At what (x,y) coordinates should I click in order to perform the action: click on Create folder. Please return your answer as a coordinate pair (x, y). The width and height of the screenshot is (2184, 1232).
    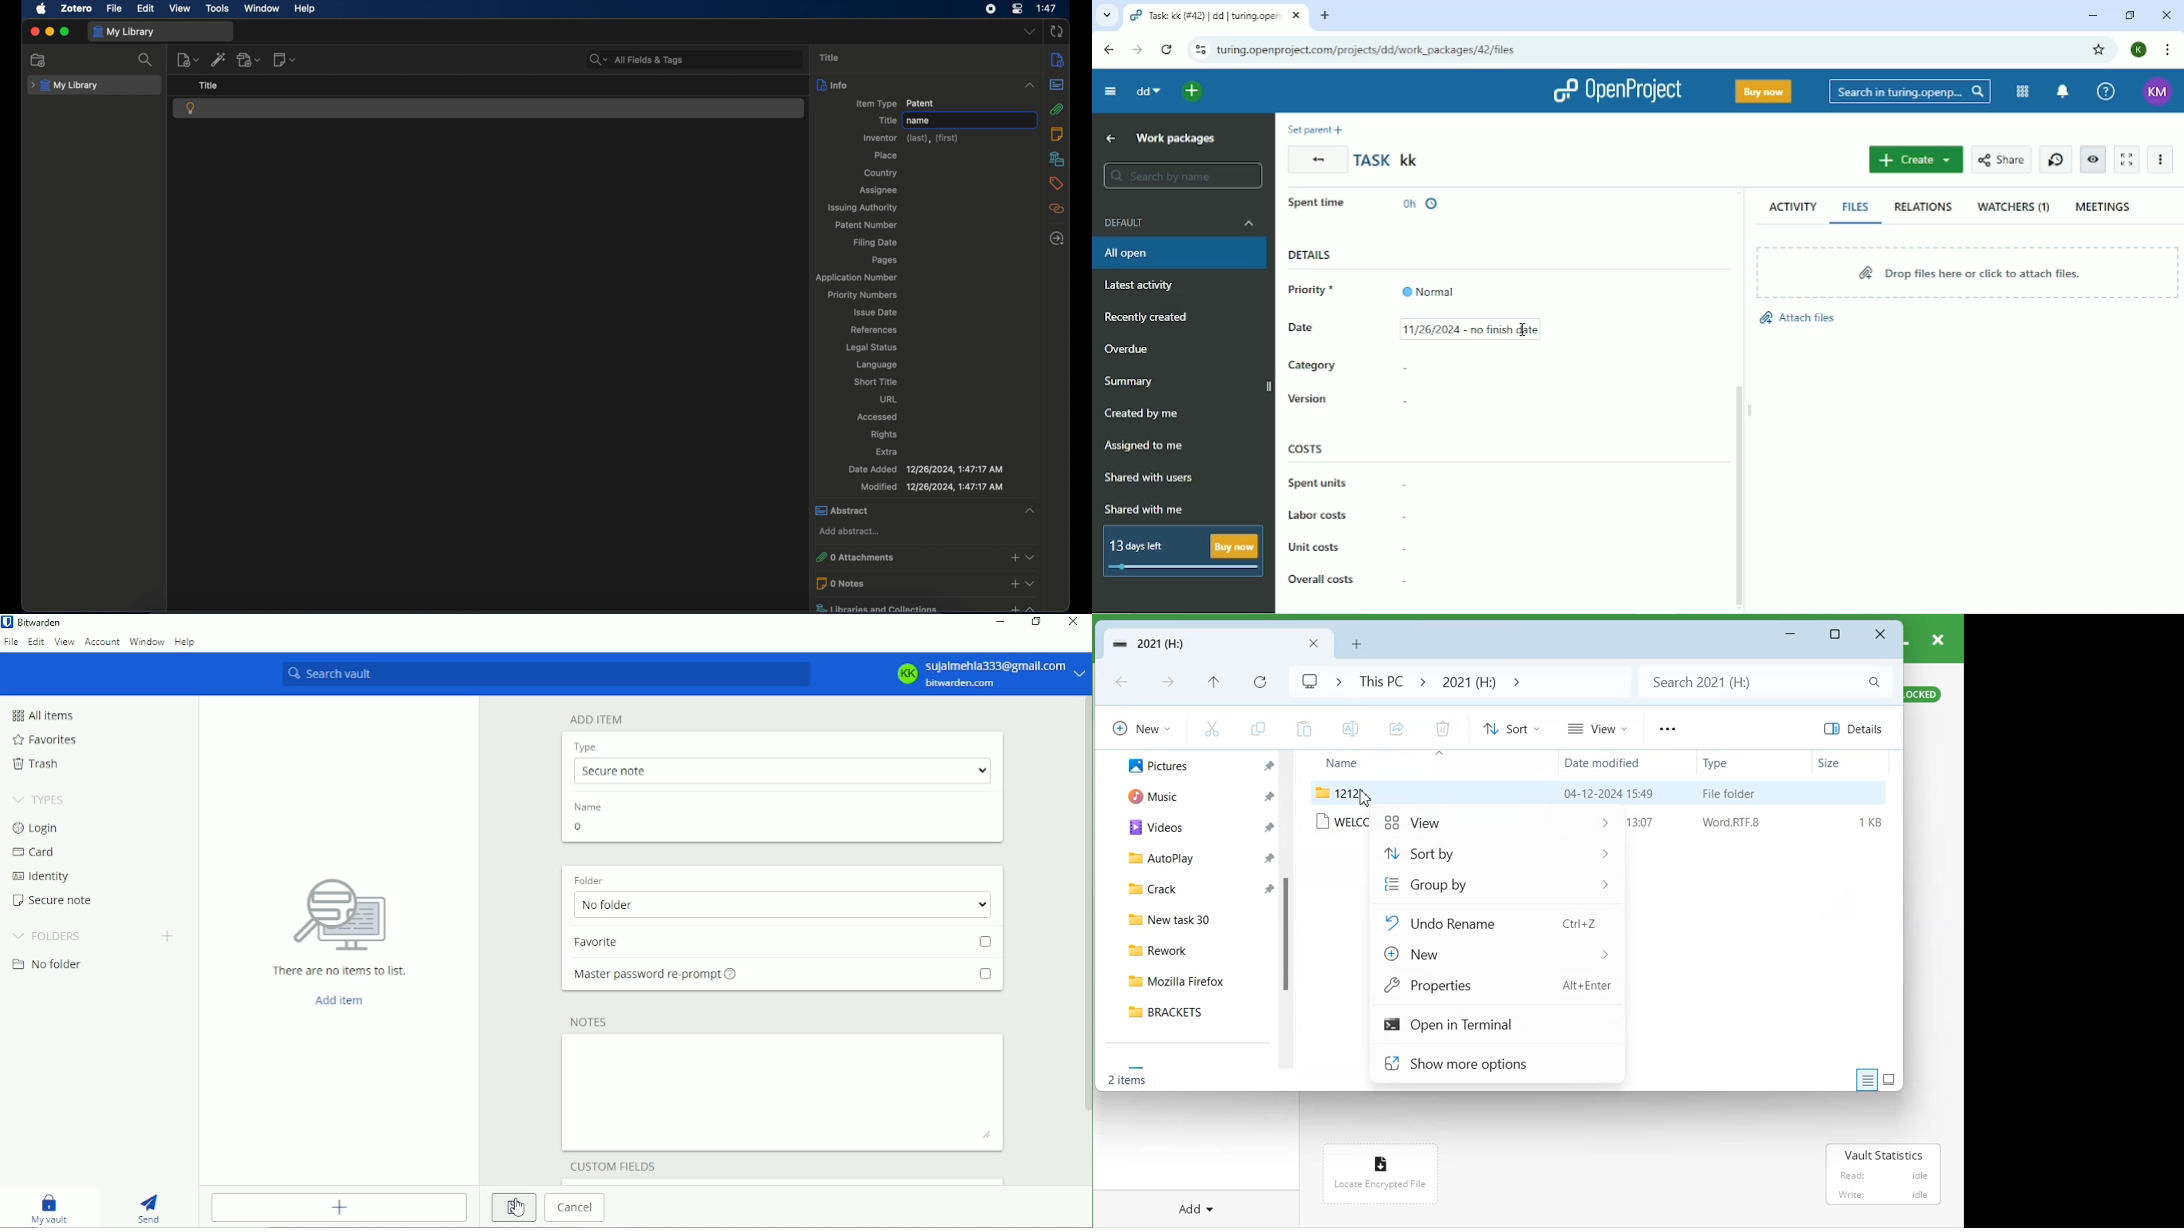
    Looking at the image, I should click on (167, 935).